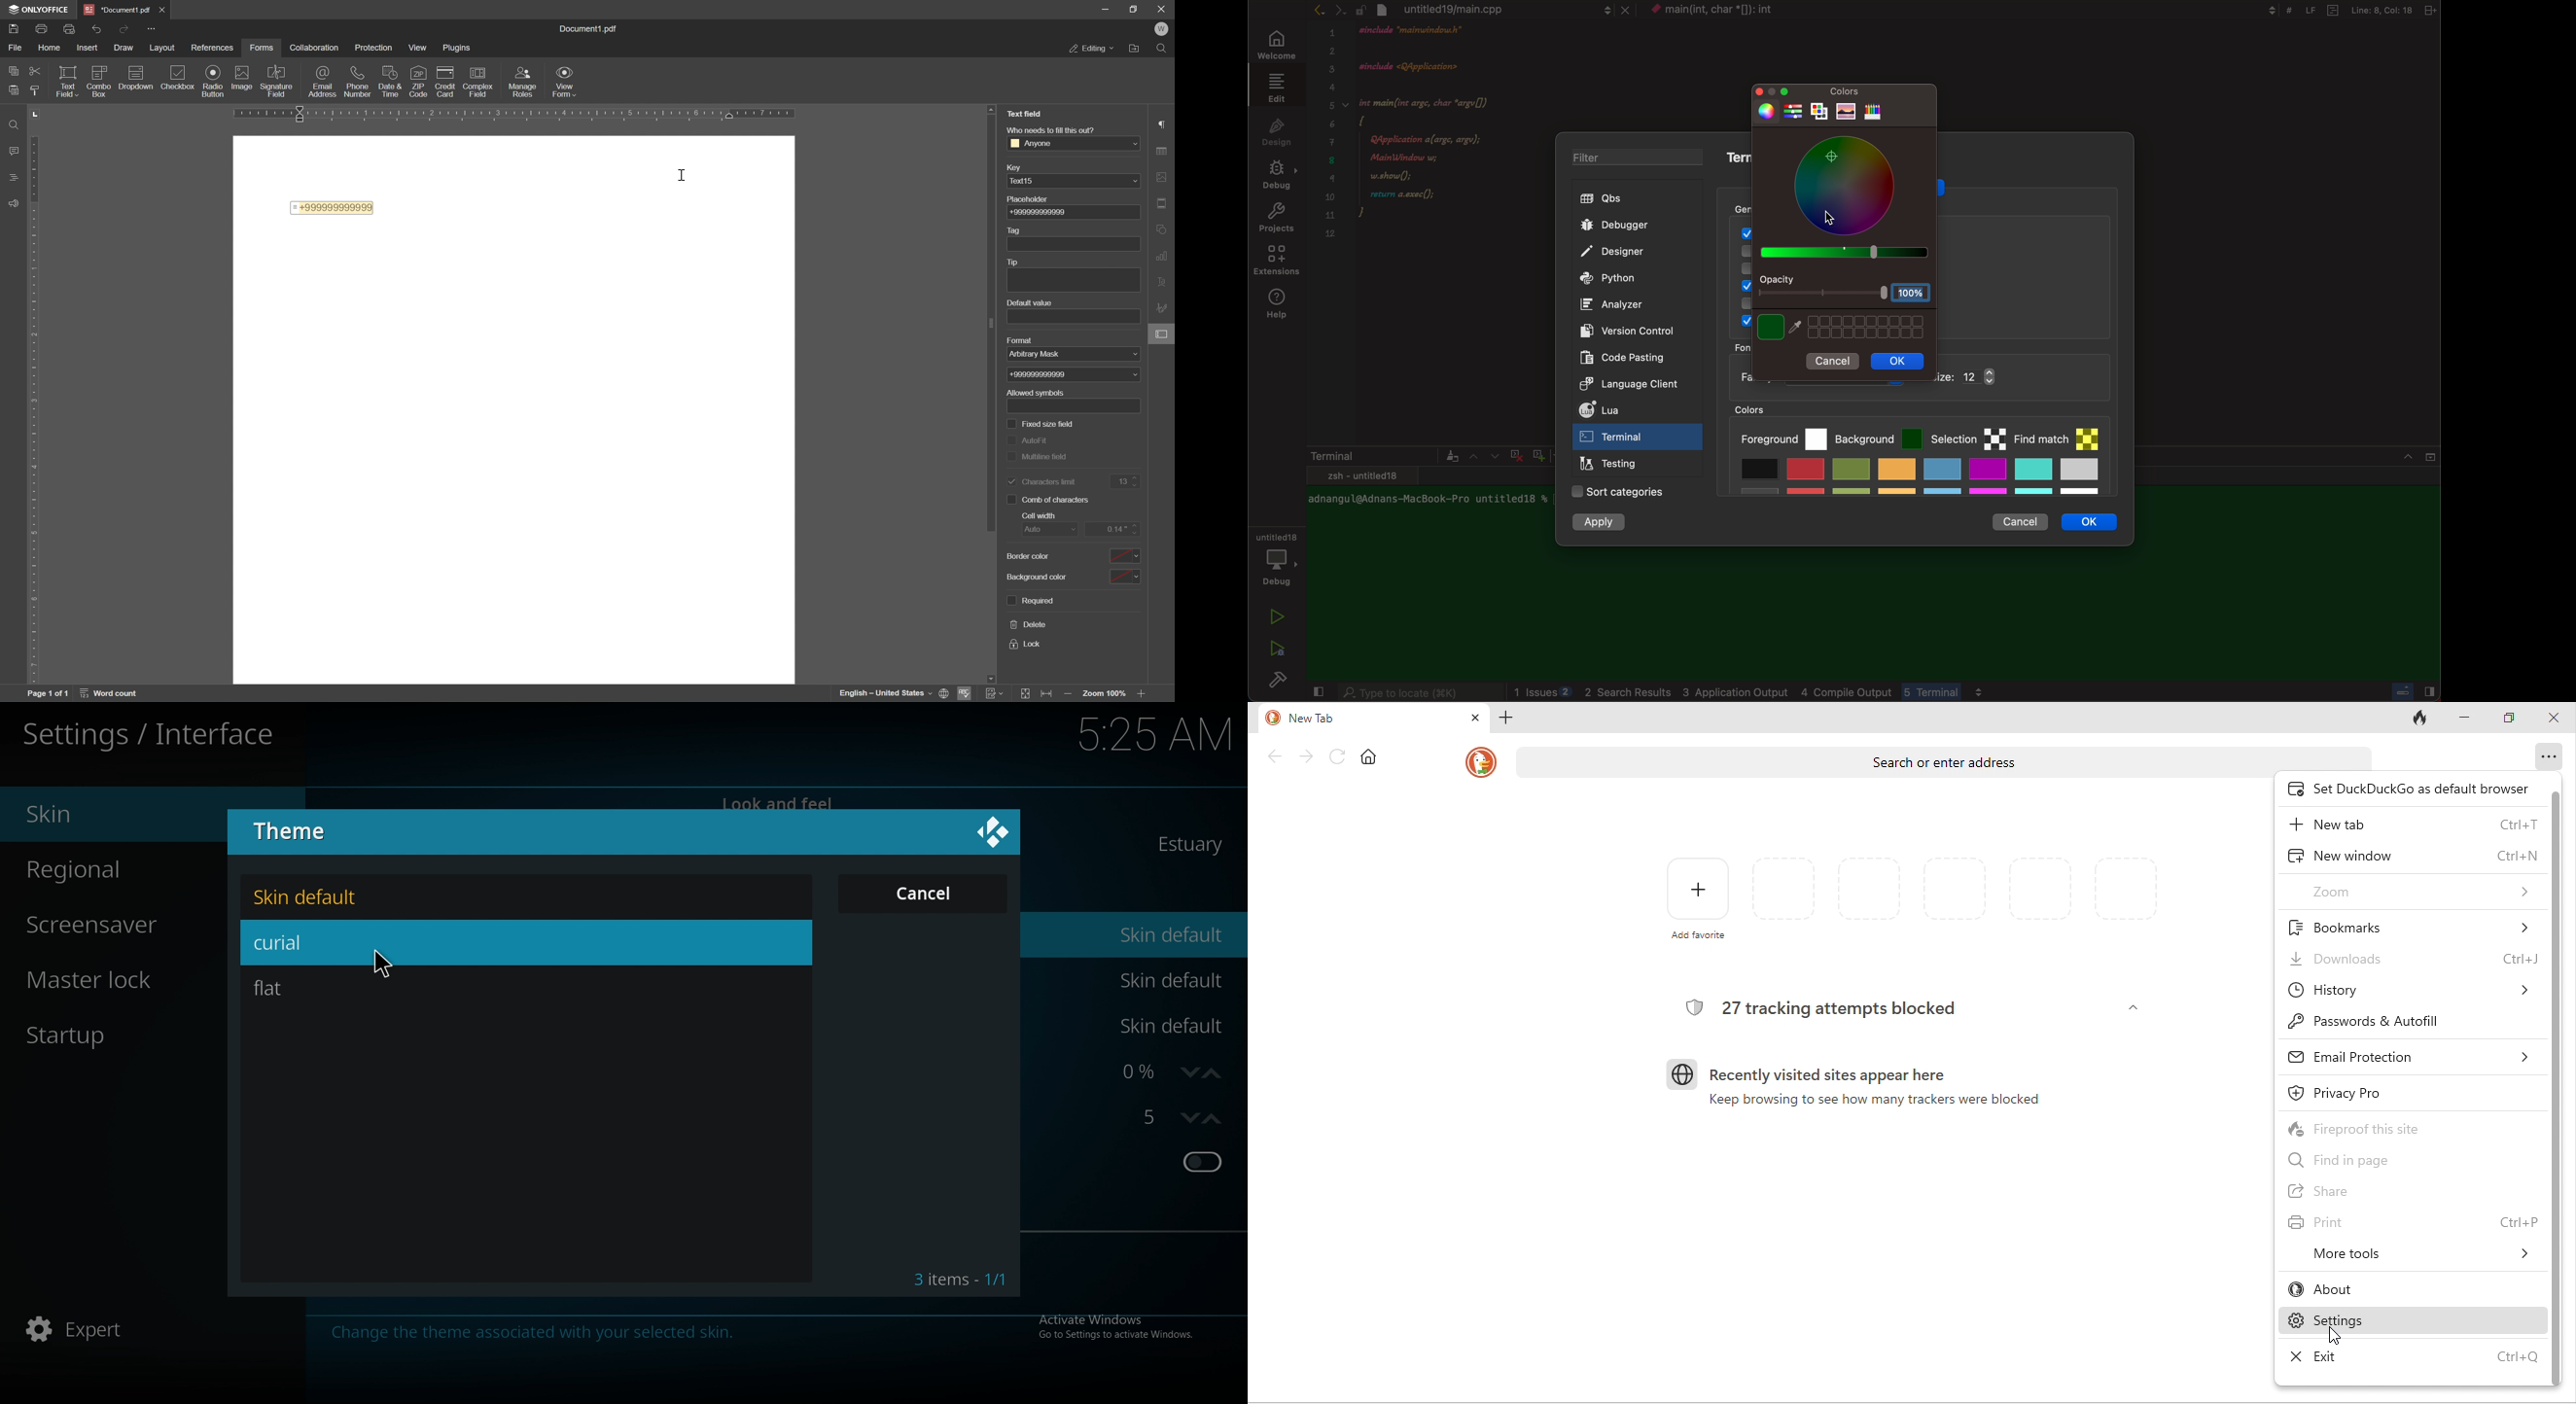 The height and width of the screenshot is (1428, 2576). What do you see at coordinates (1619, 492) in the screenshot?
I see `sort categories` at bounding box center [1619, 492].